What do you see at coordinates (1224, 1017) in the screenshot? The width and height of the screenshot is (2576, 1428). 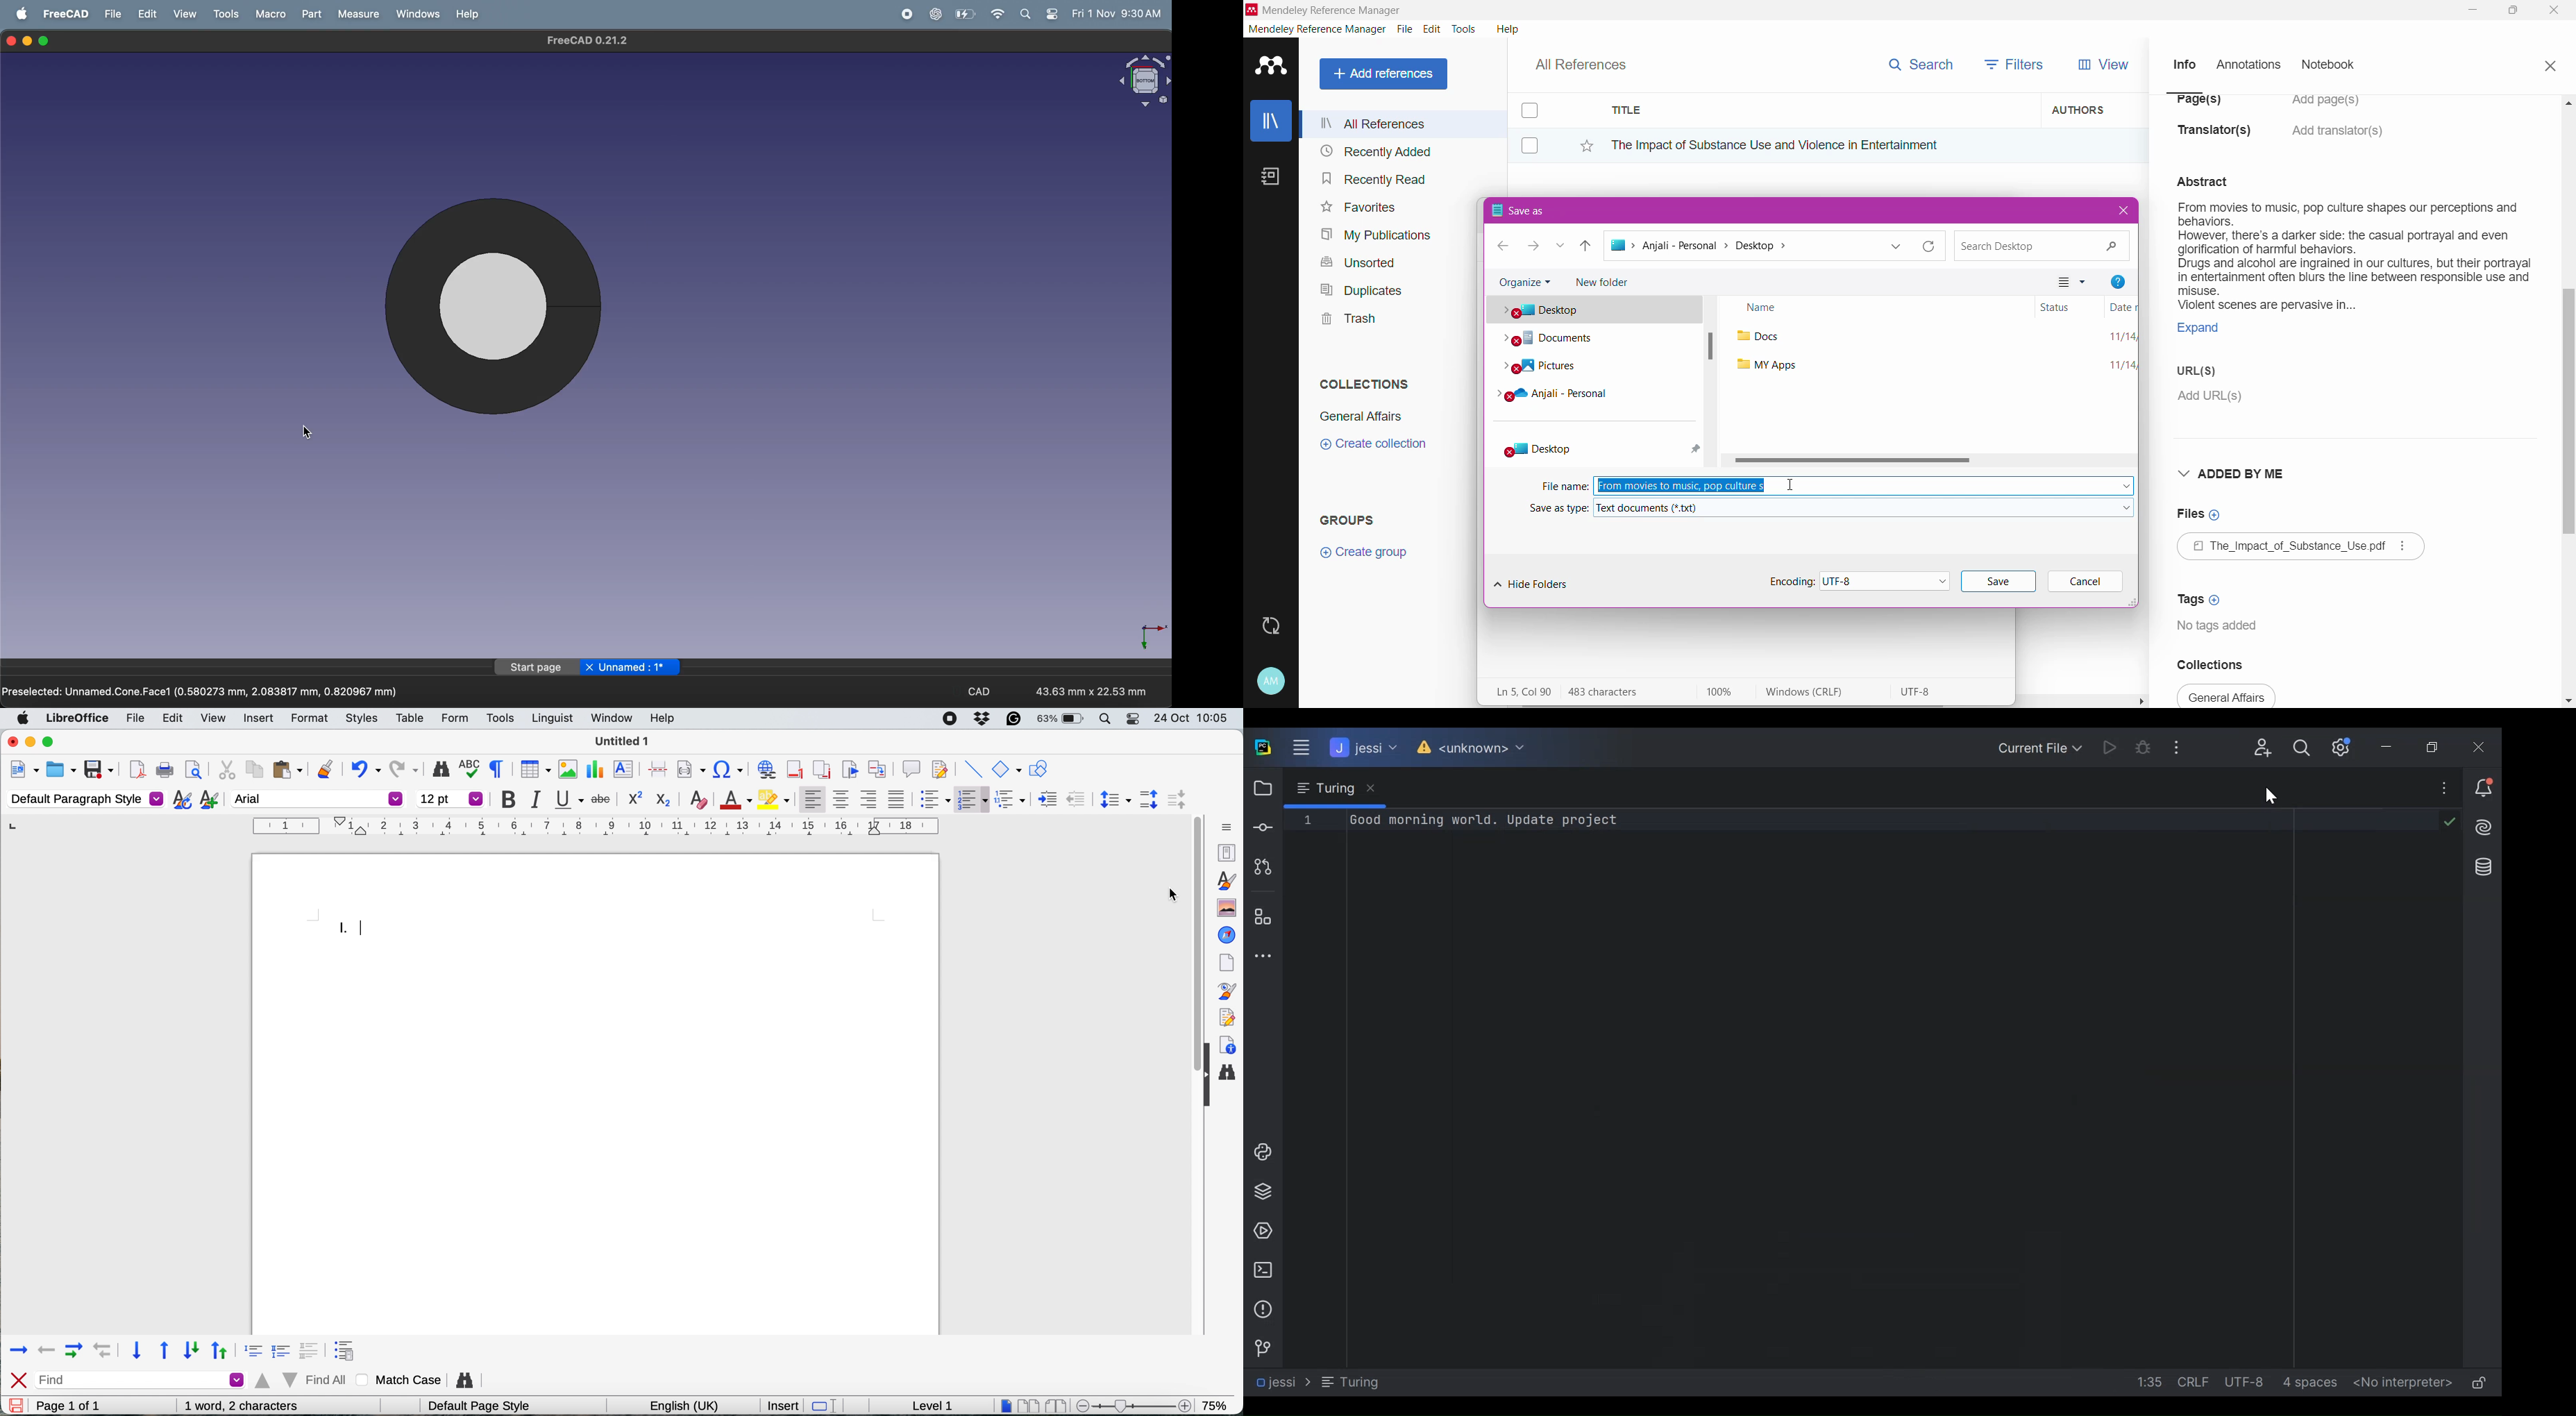 I see `manage changes` at bounding box center [1224, 1017].